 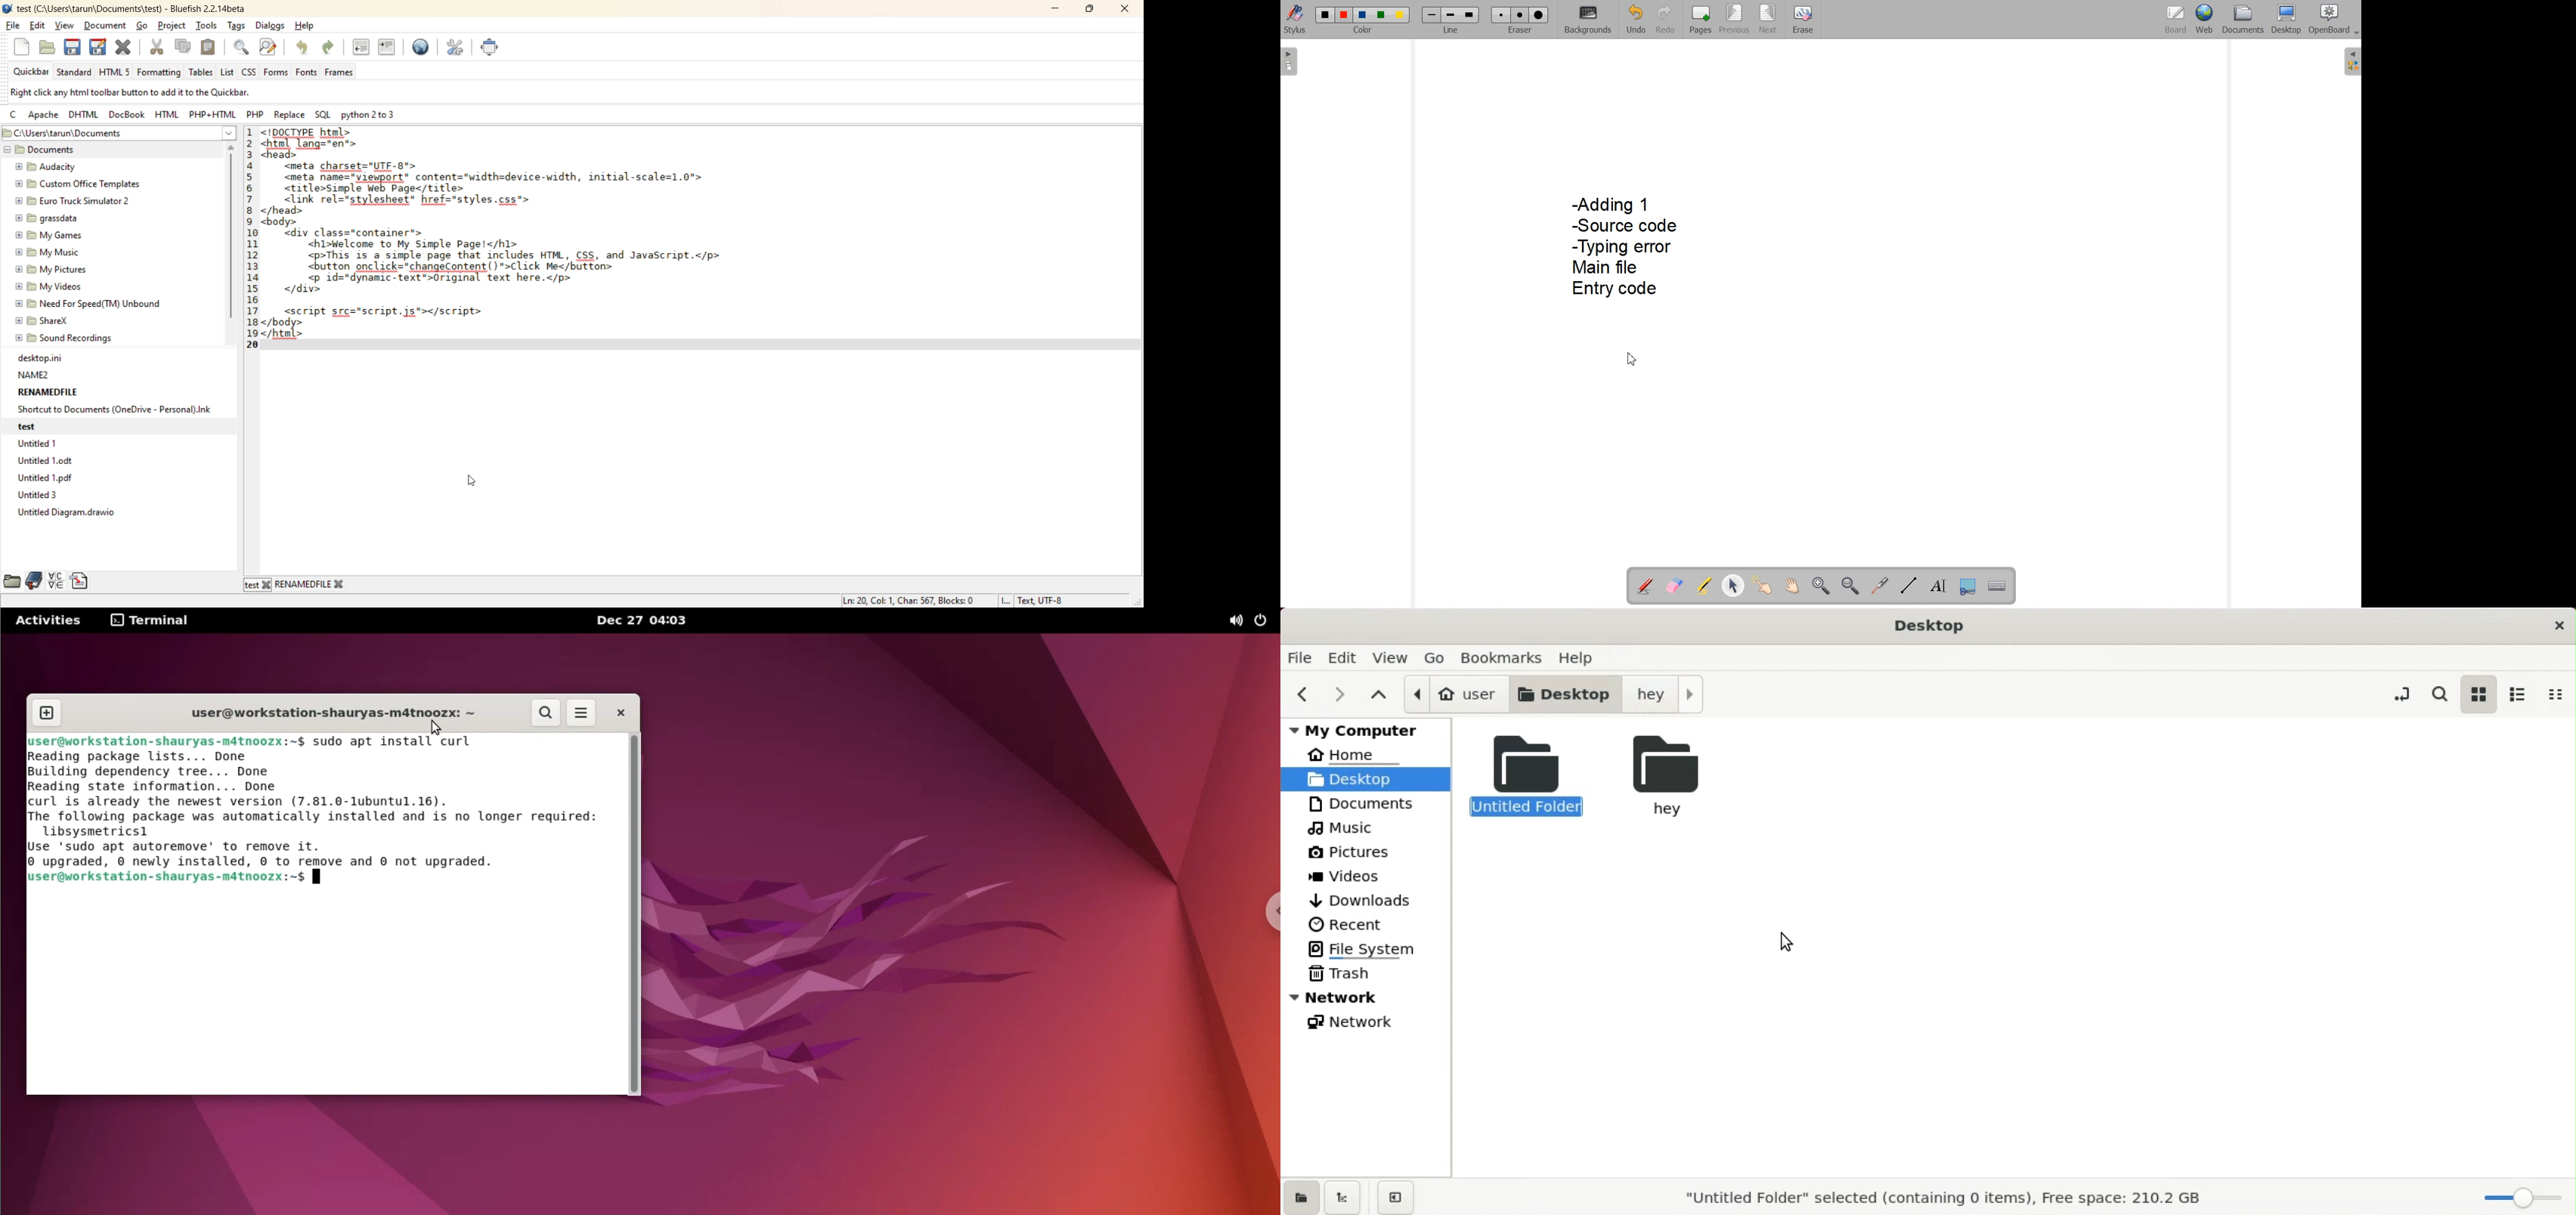 What do you see at coordinates (1393, 658) in the screenshot?
I see `view` at bounding box center [1393, 658].